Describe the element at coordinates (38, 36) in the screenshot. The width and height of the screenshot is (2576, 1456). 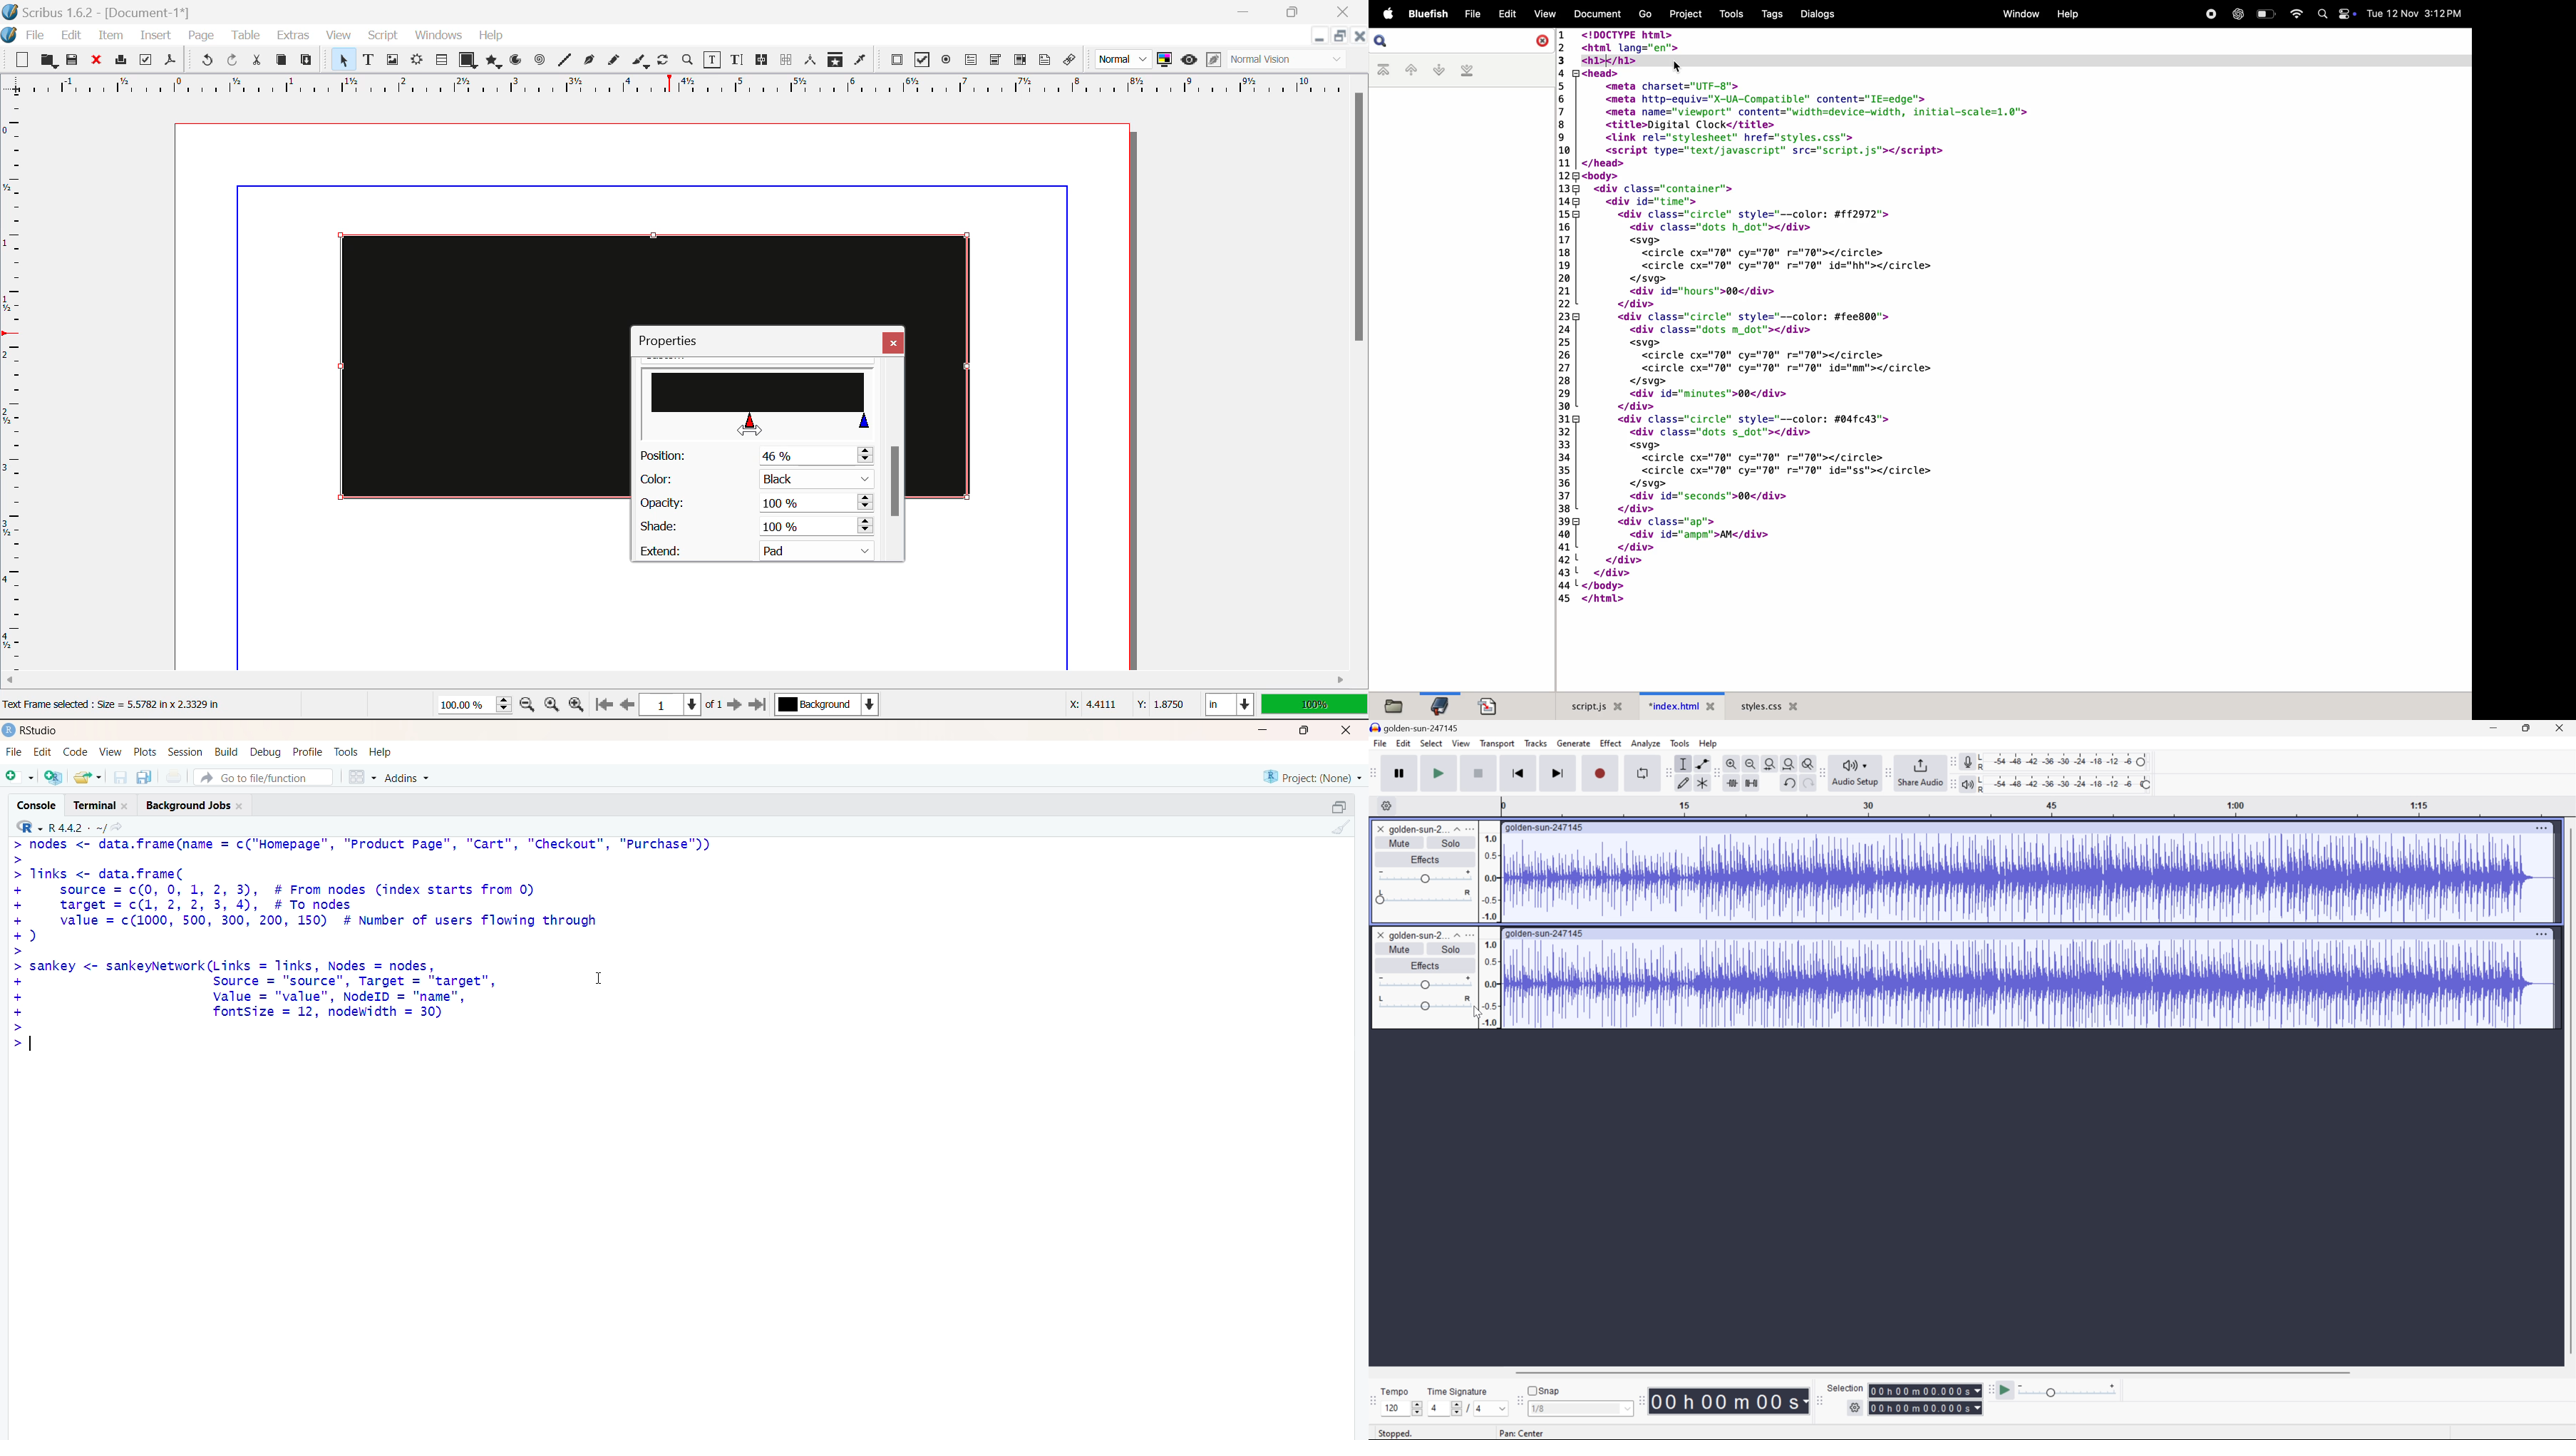
I see `File` at that location.